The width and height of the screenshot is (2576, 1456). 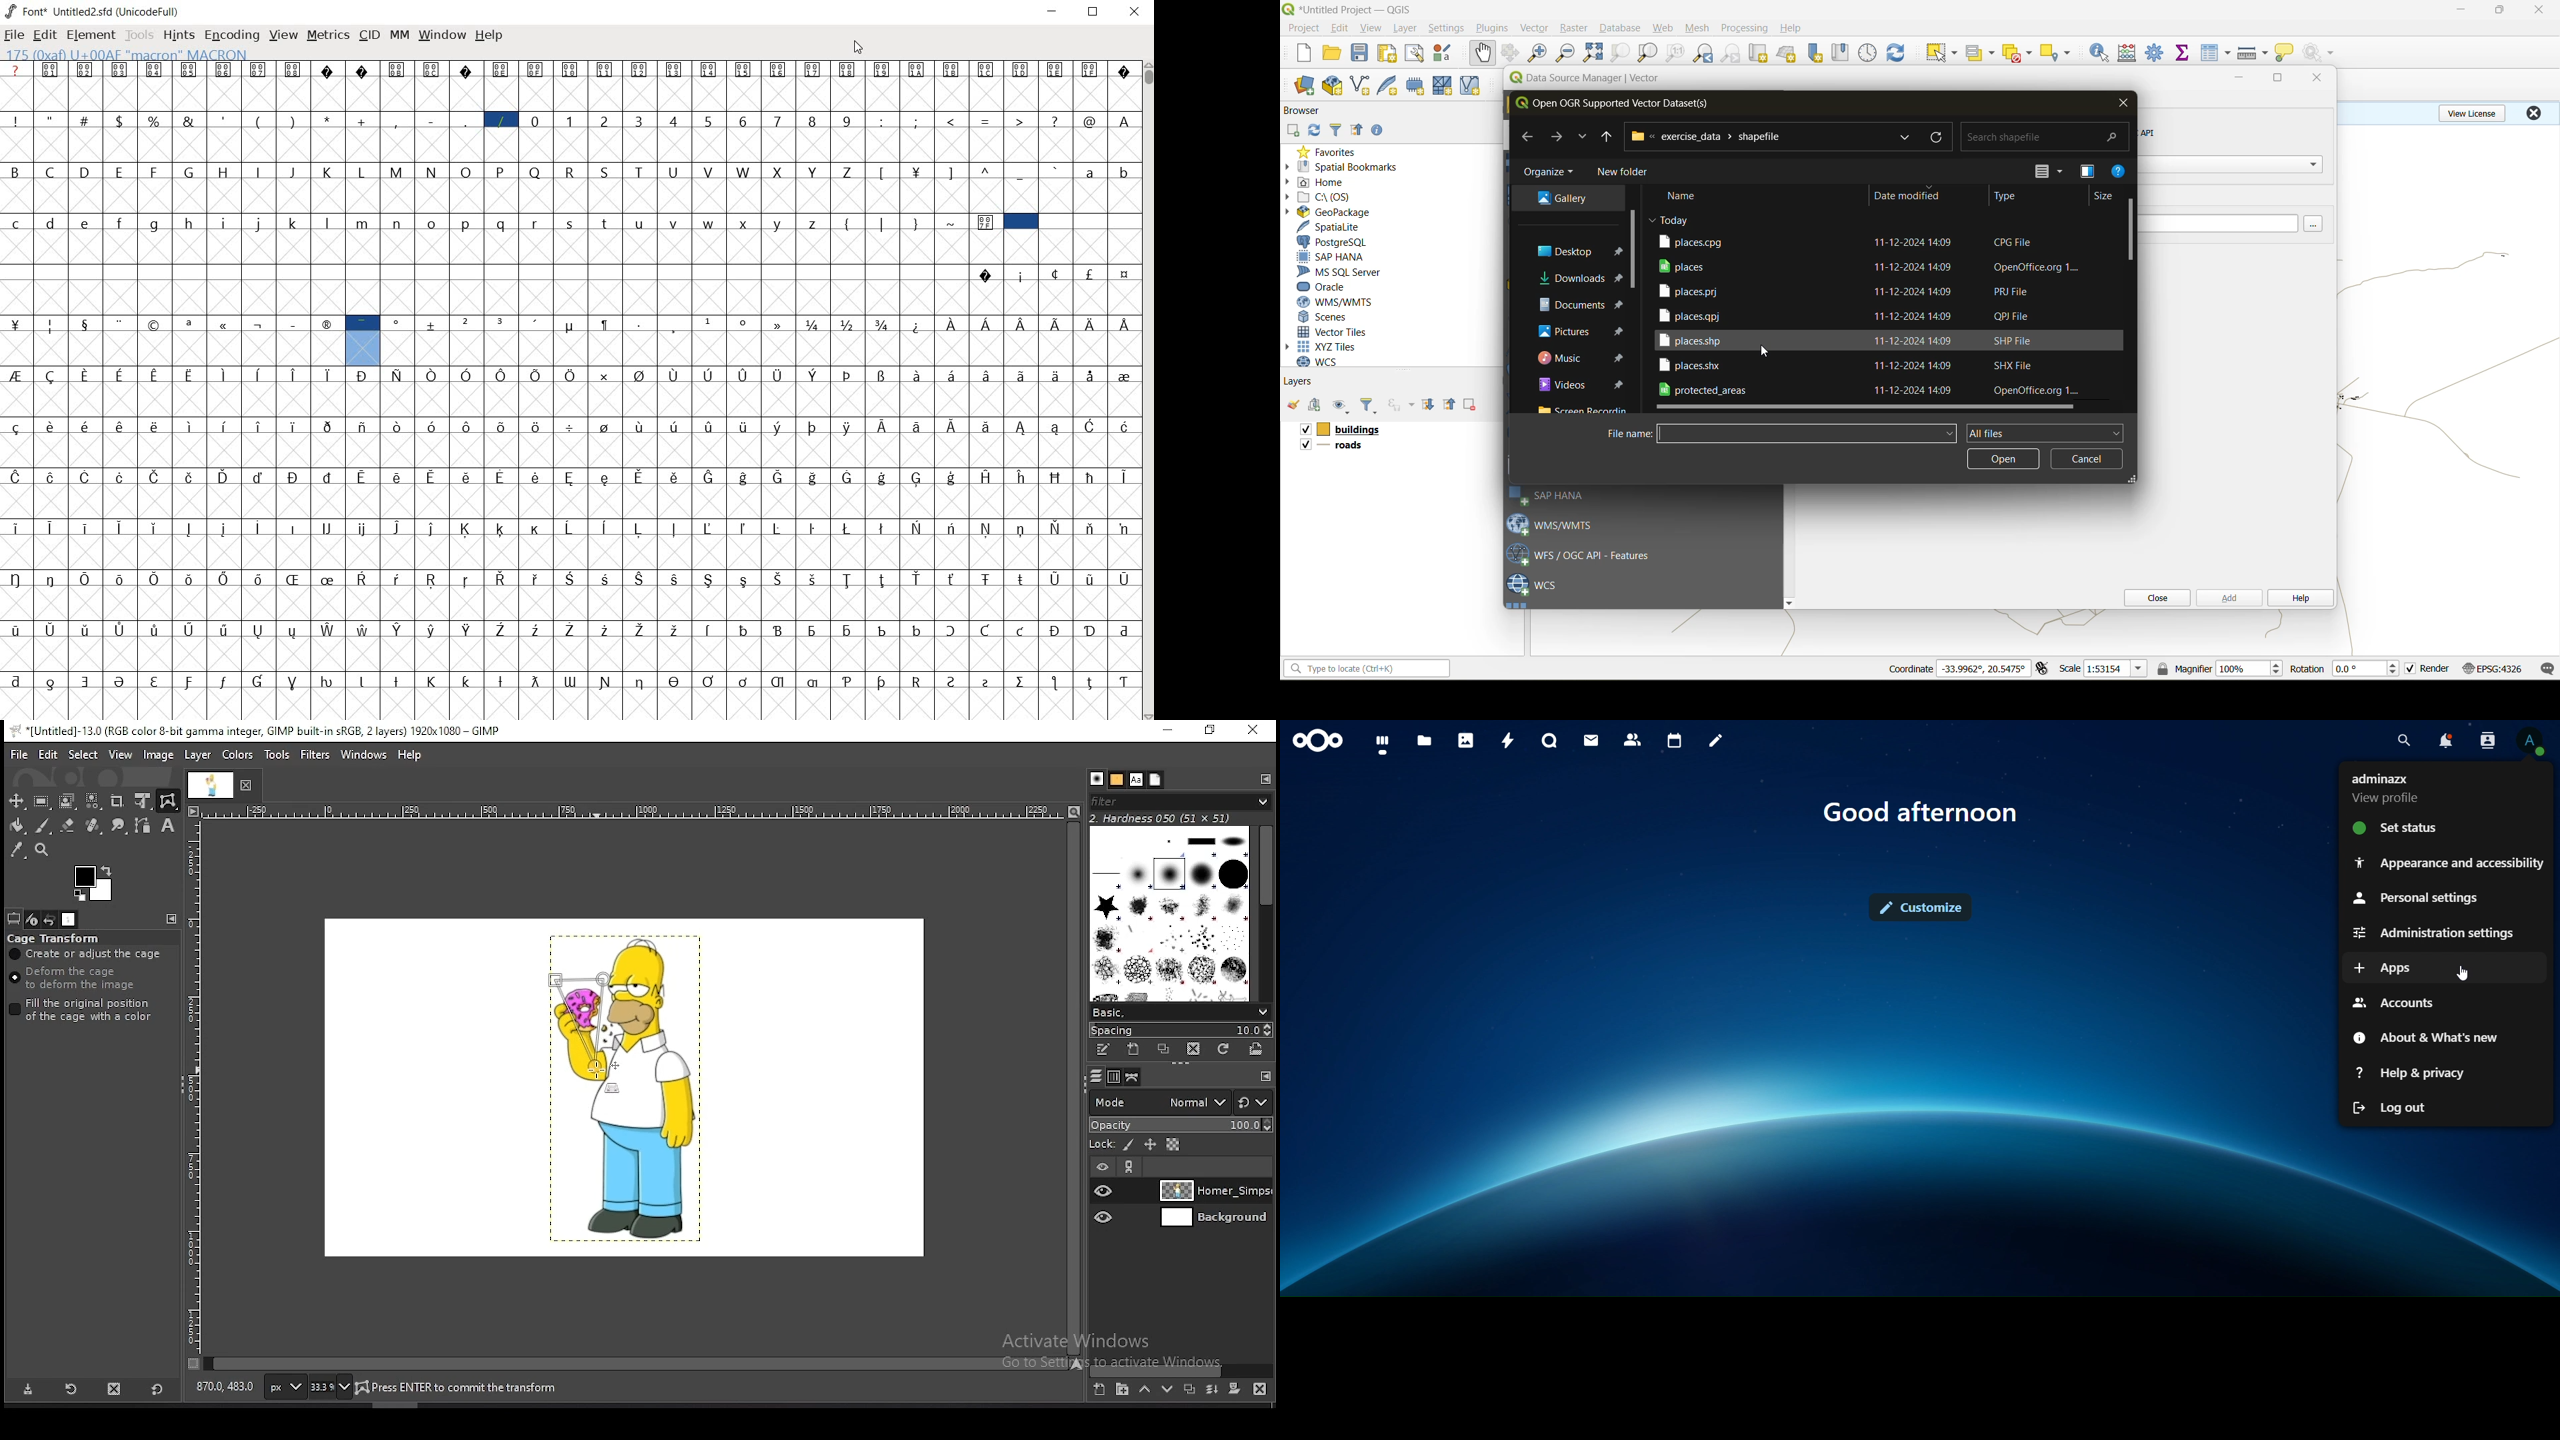 What do you see at coordinates (1299, 381) in the screenshot?
I see `layers` at bounding box center [1299, 381].